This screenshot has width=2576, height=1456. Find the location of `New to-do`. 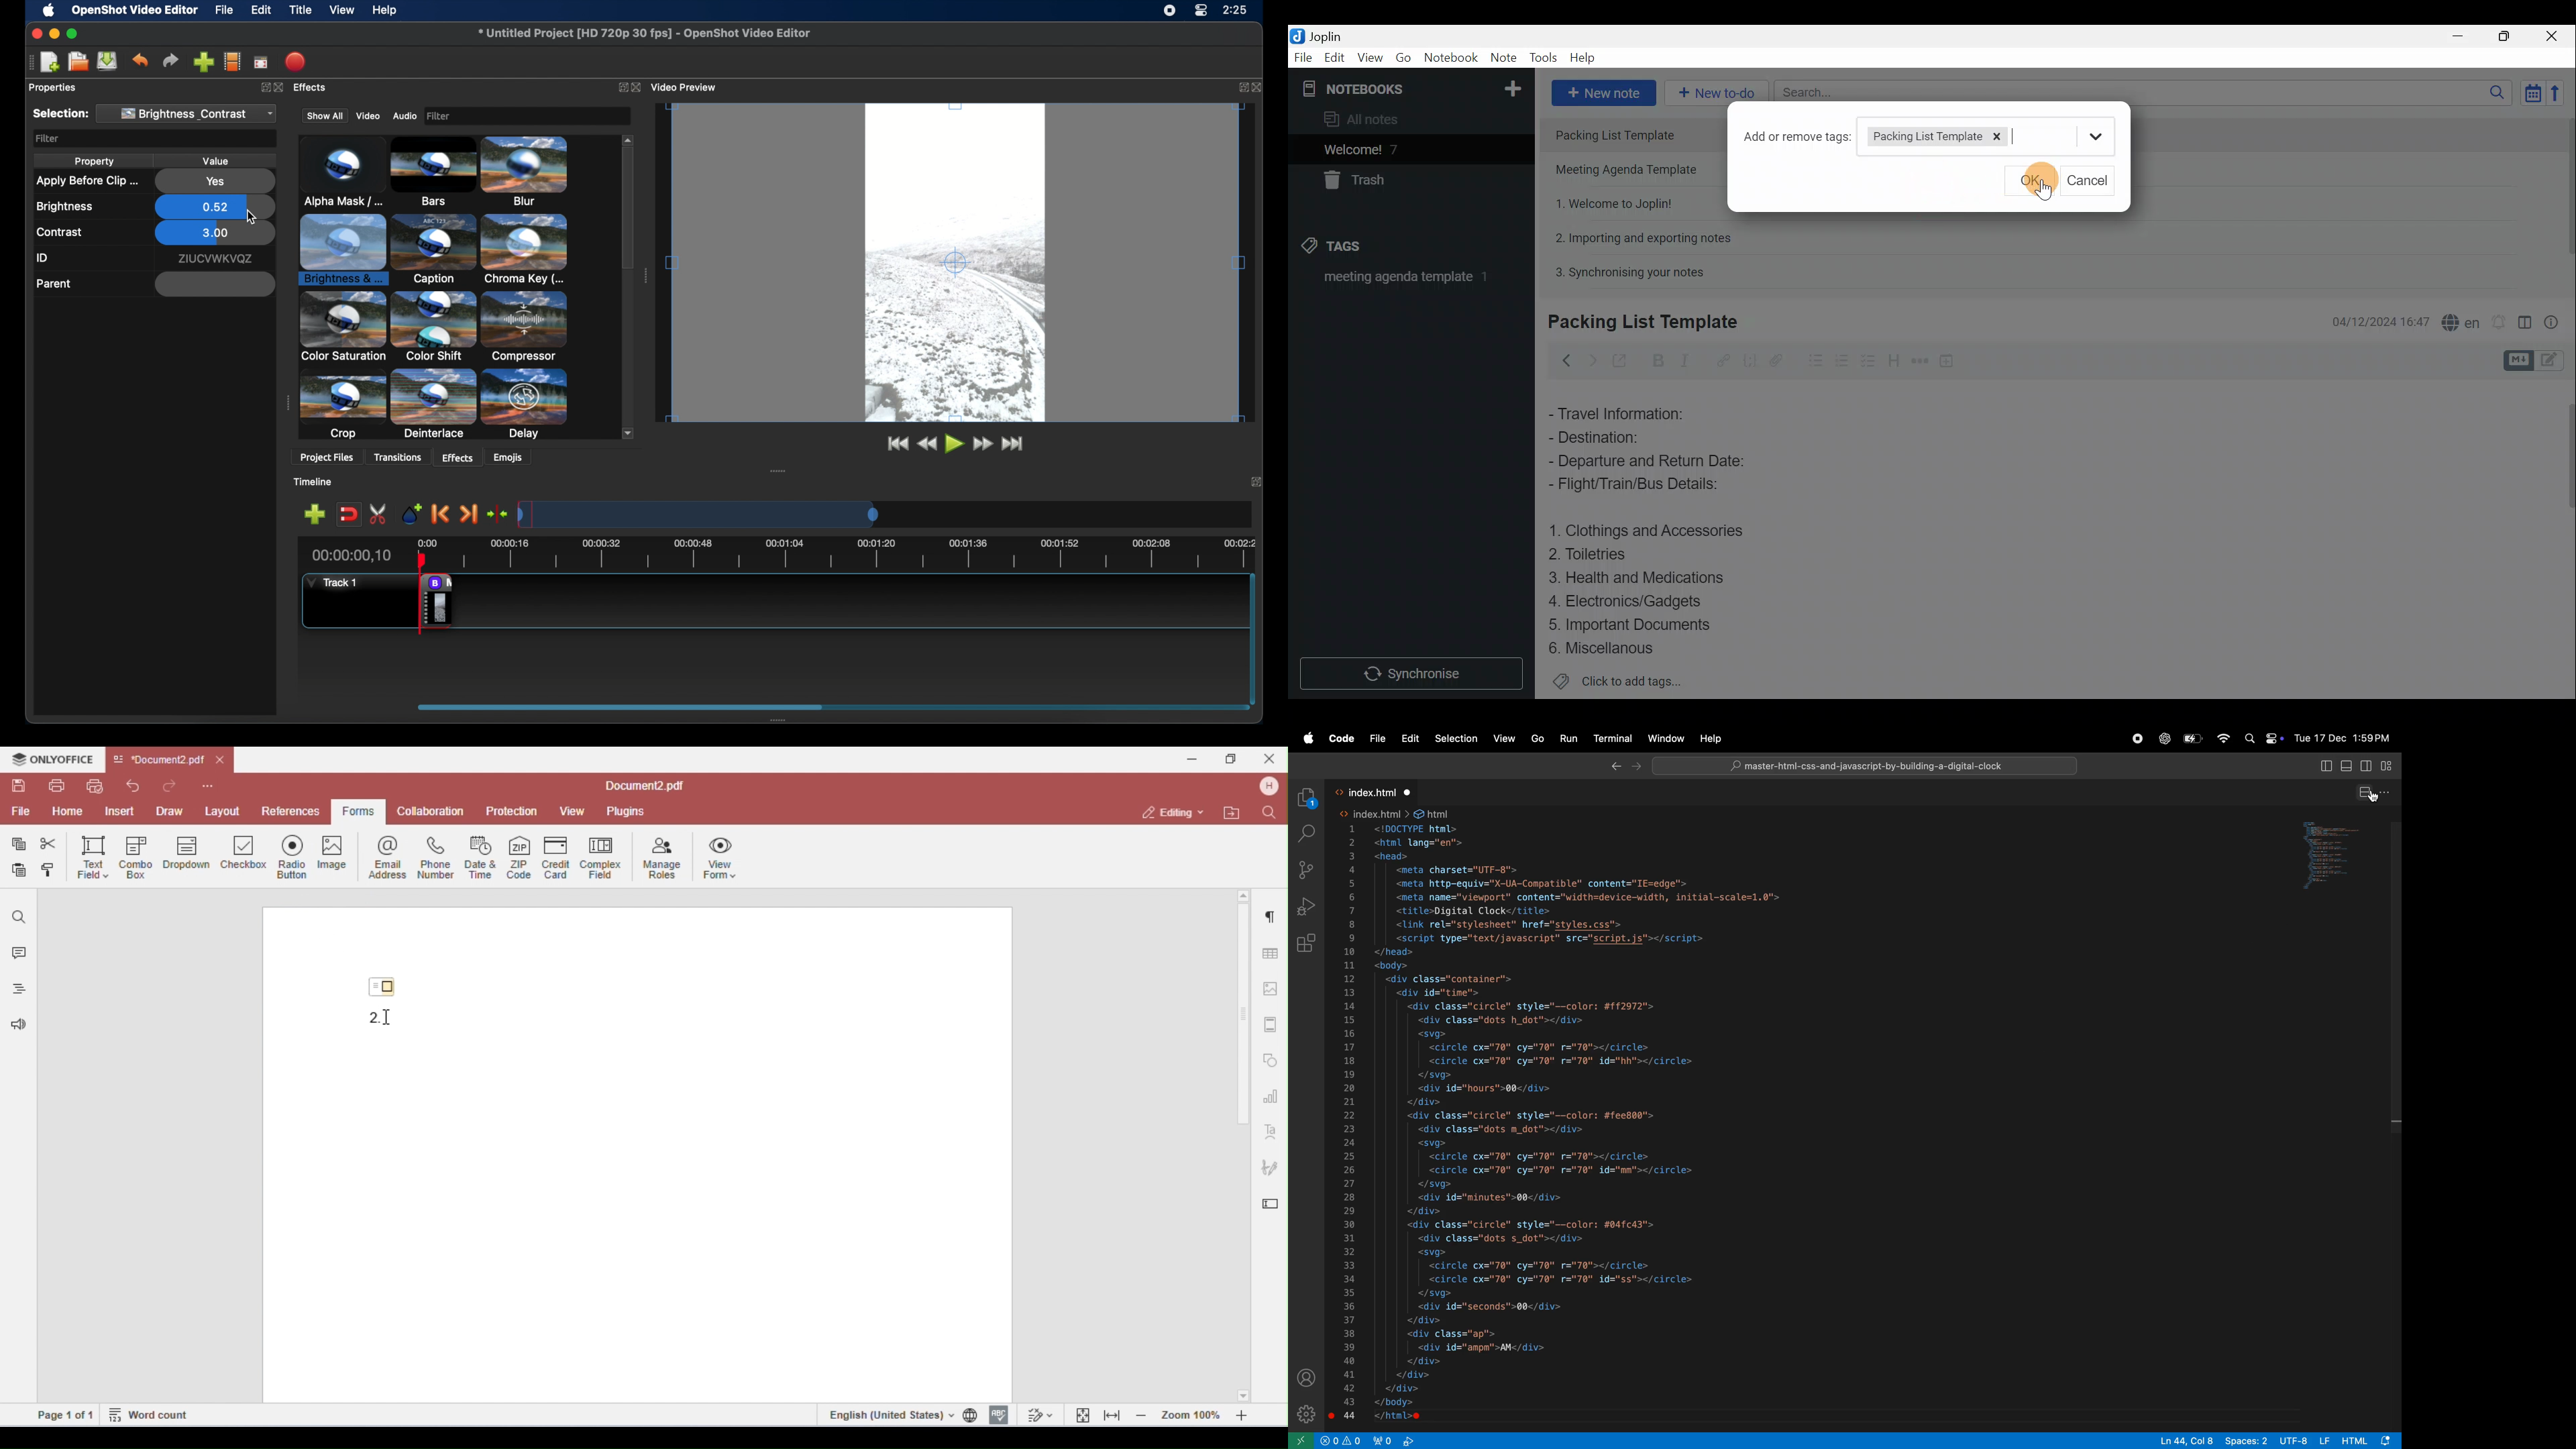

New to-do is located at coordinates (1717, 93).